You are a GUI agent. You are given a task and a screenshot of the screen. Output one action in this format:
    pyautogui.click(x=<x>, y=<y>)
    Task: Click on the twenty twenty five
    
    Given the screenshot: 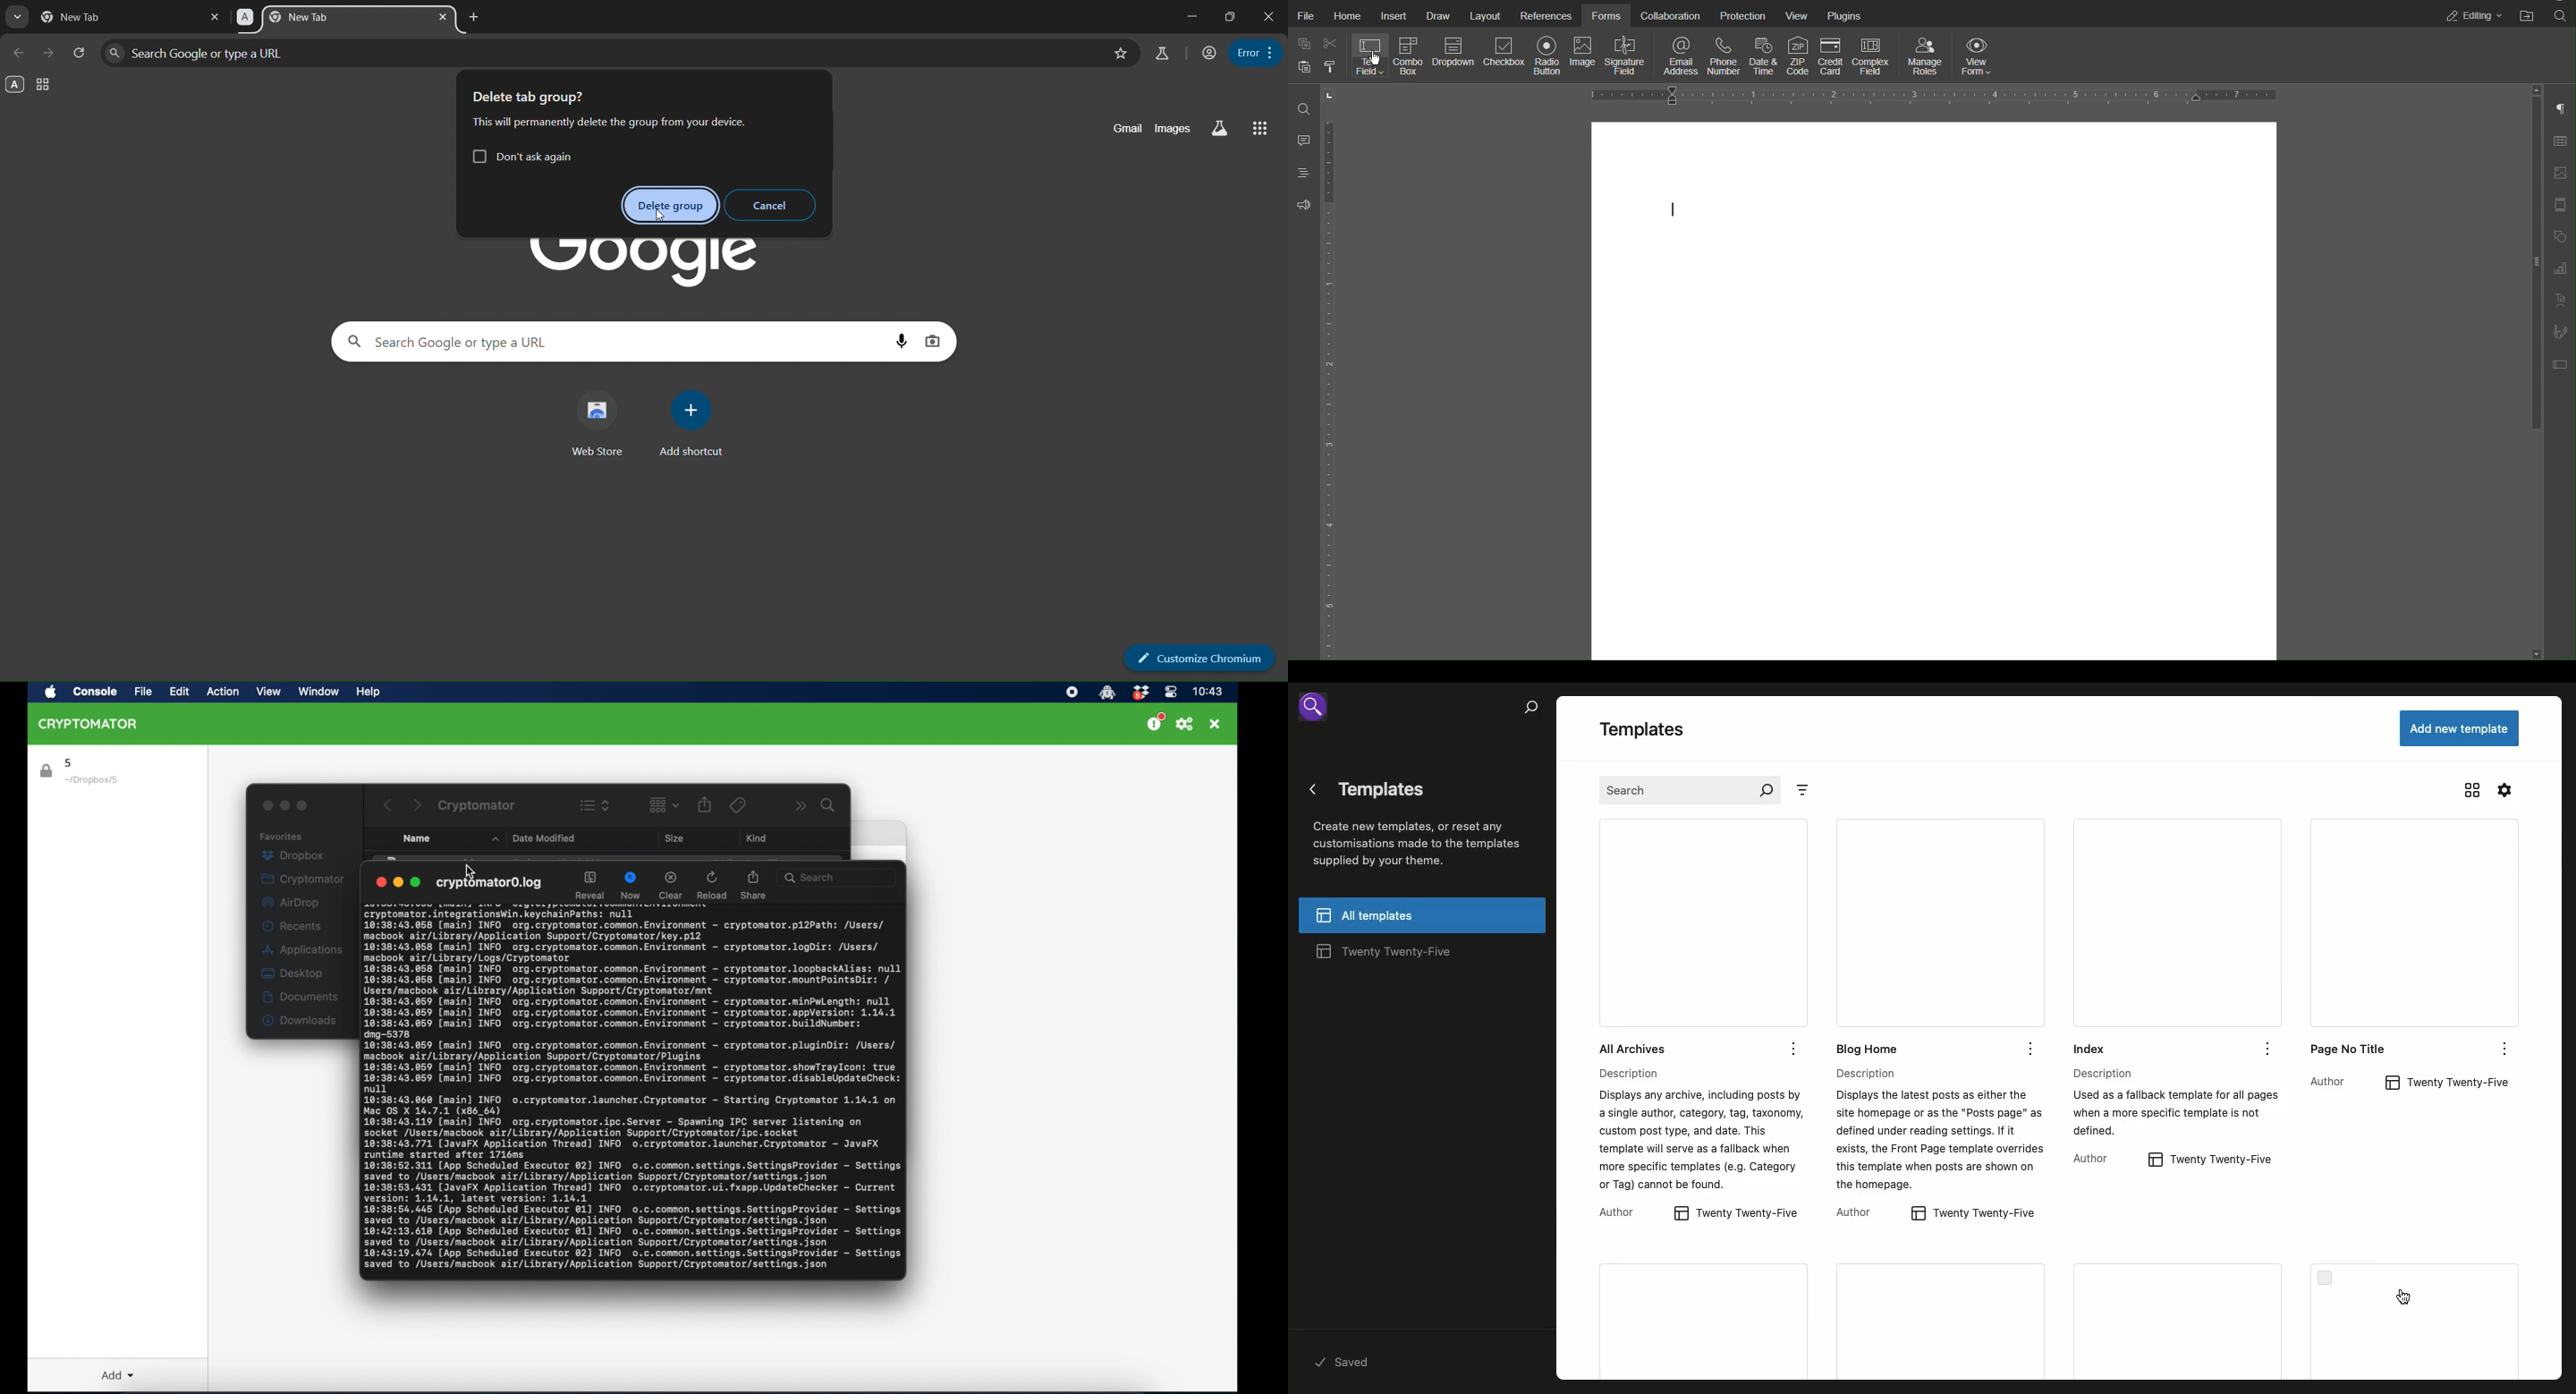 What is the action you would take?
    pyautogui.click(x=1398, y=954)
    